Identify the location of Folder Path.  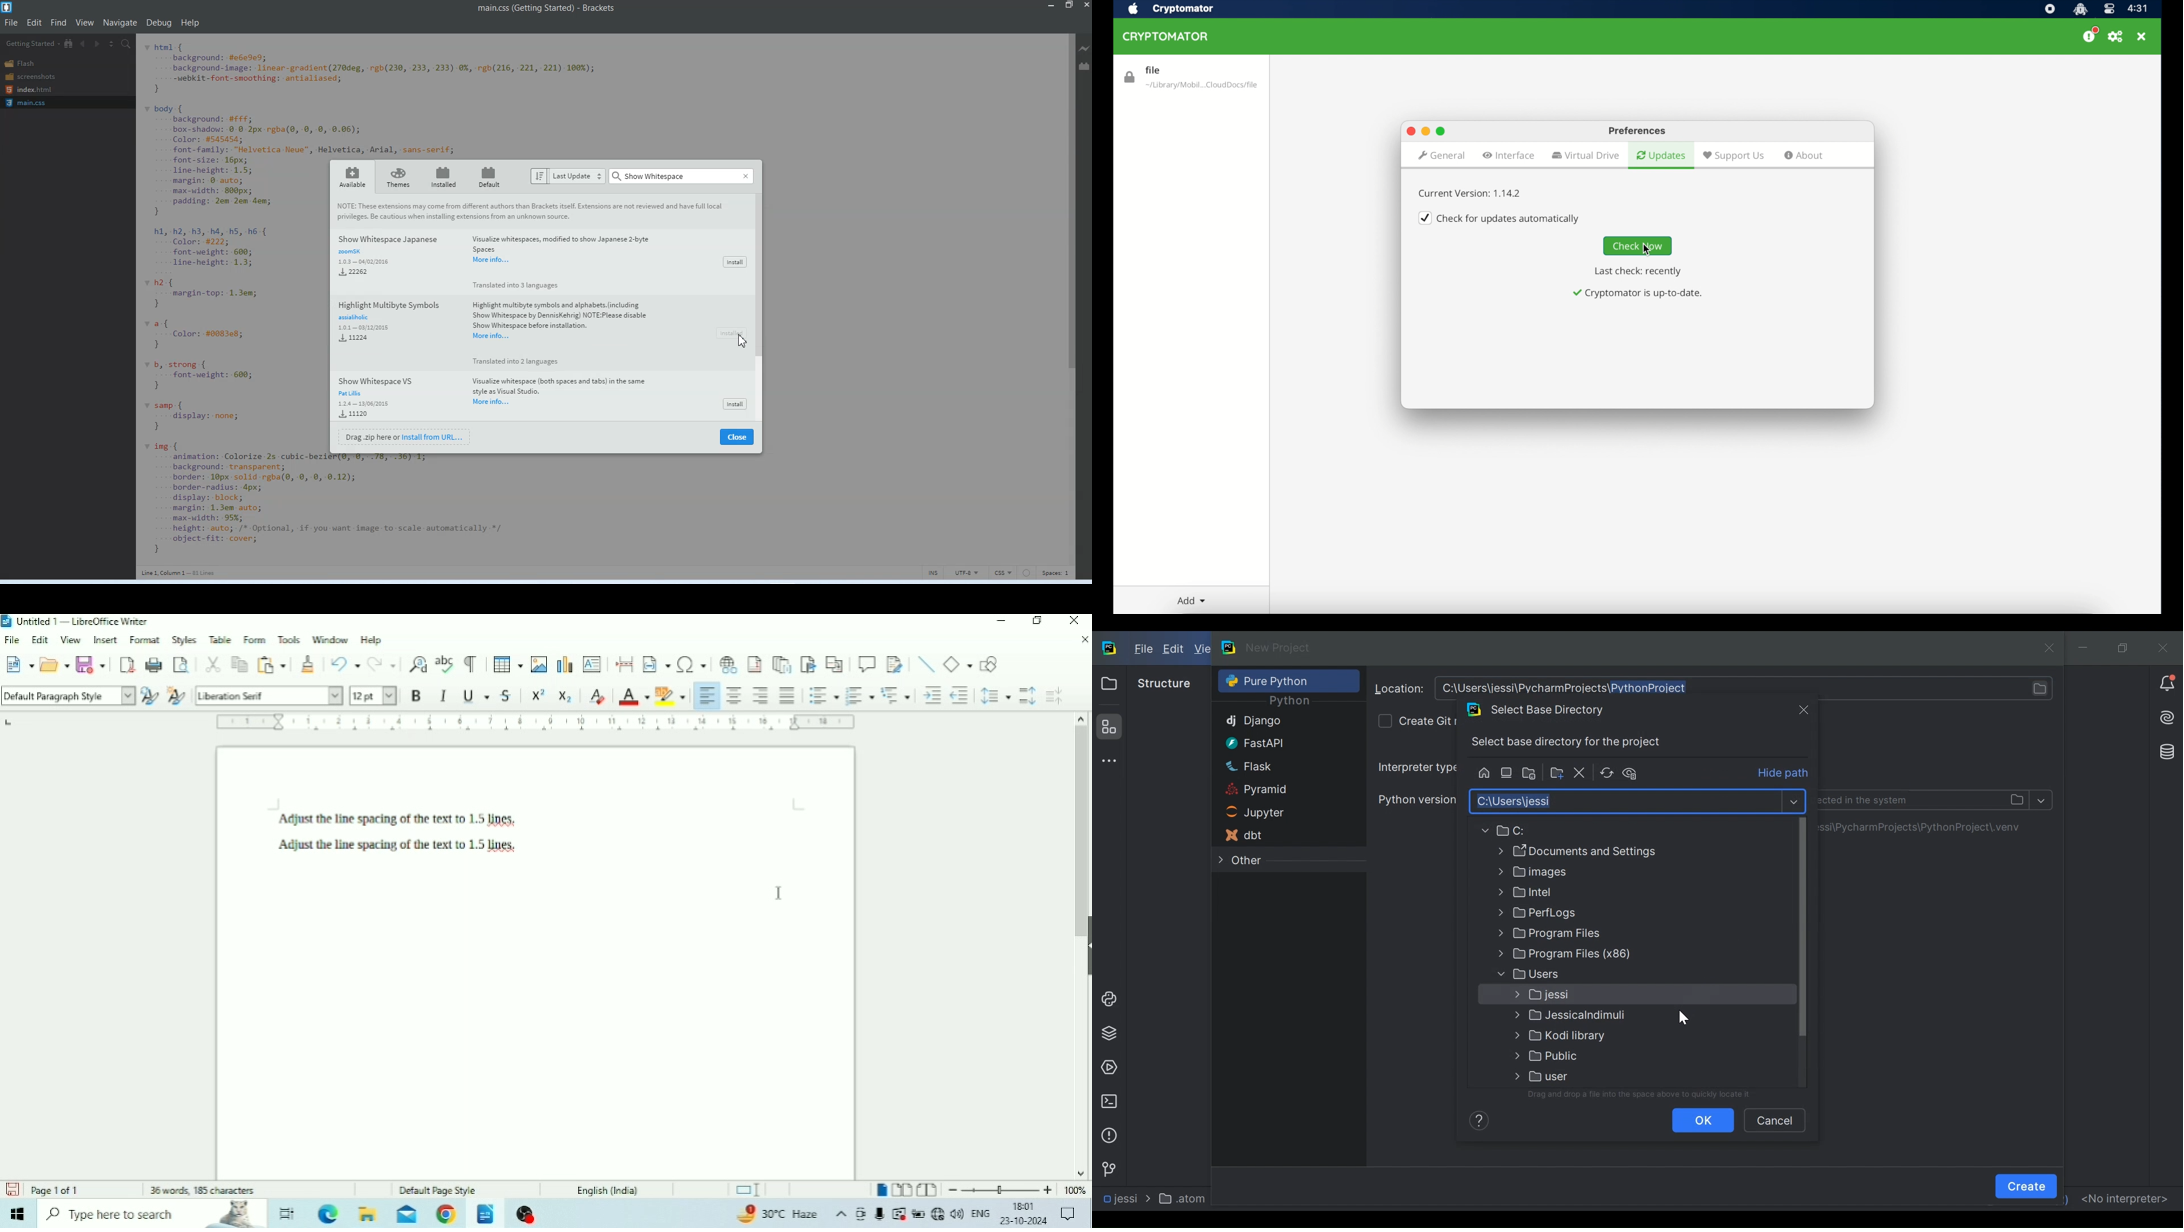
(1591, 955).